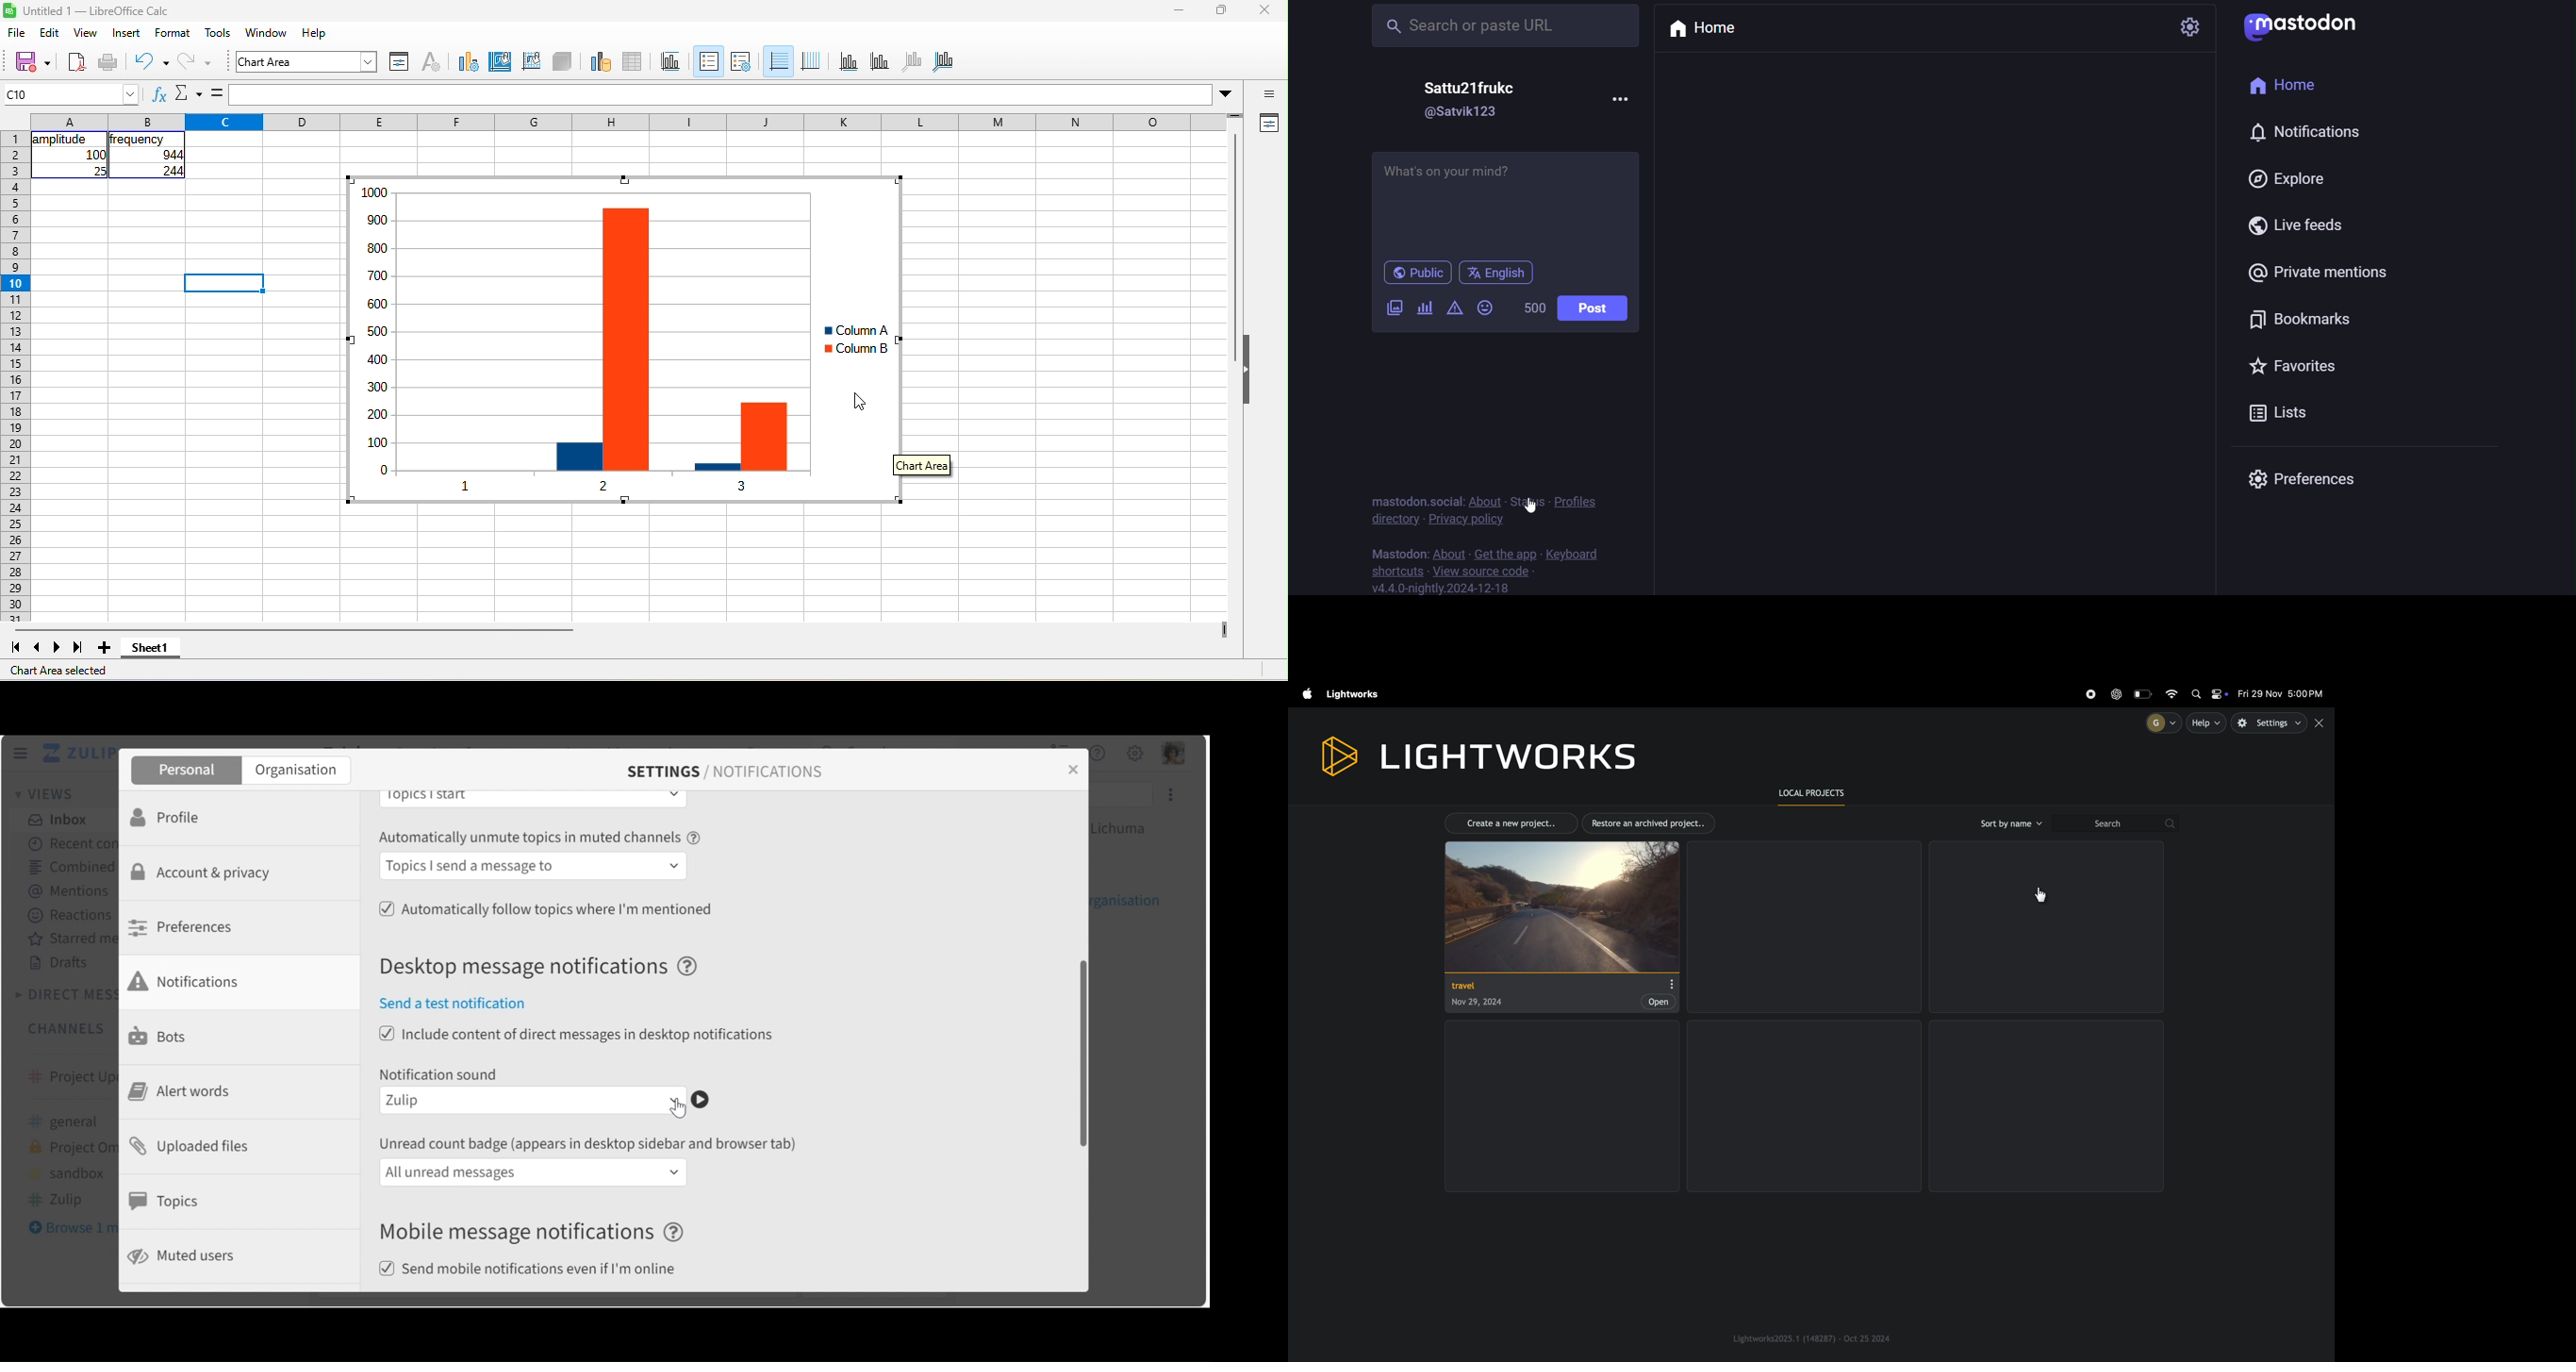 This screenshot has width=2576, height=1372. I want to click on chart wall, so click(531, 62).